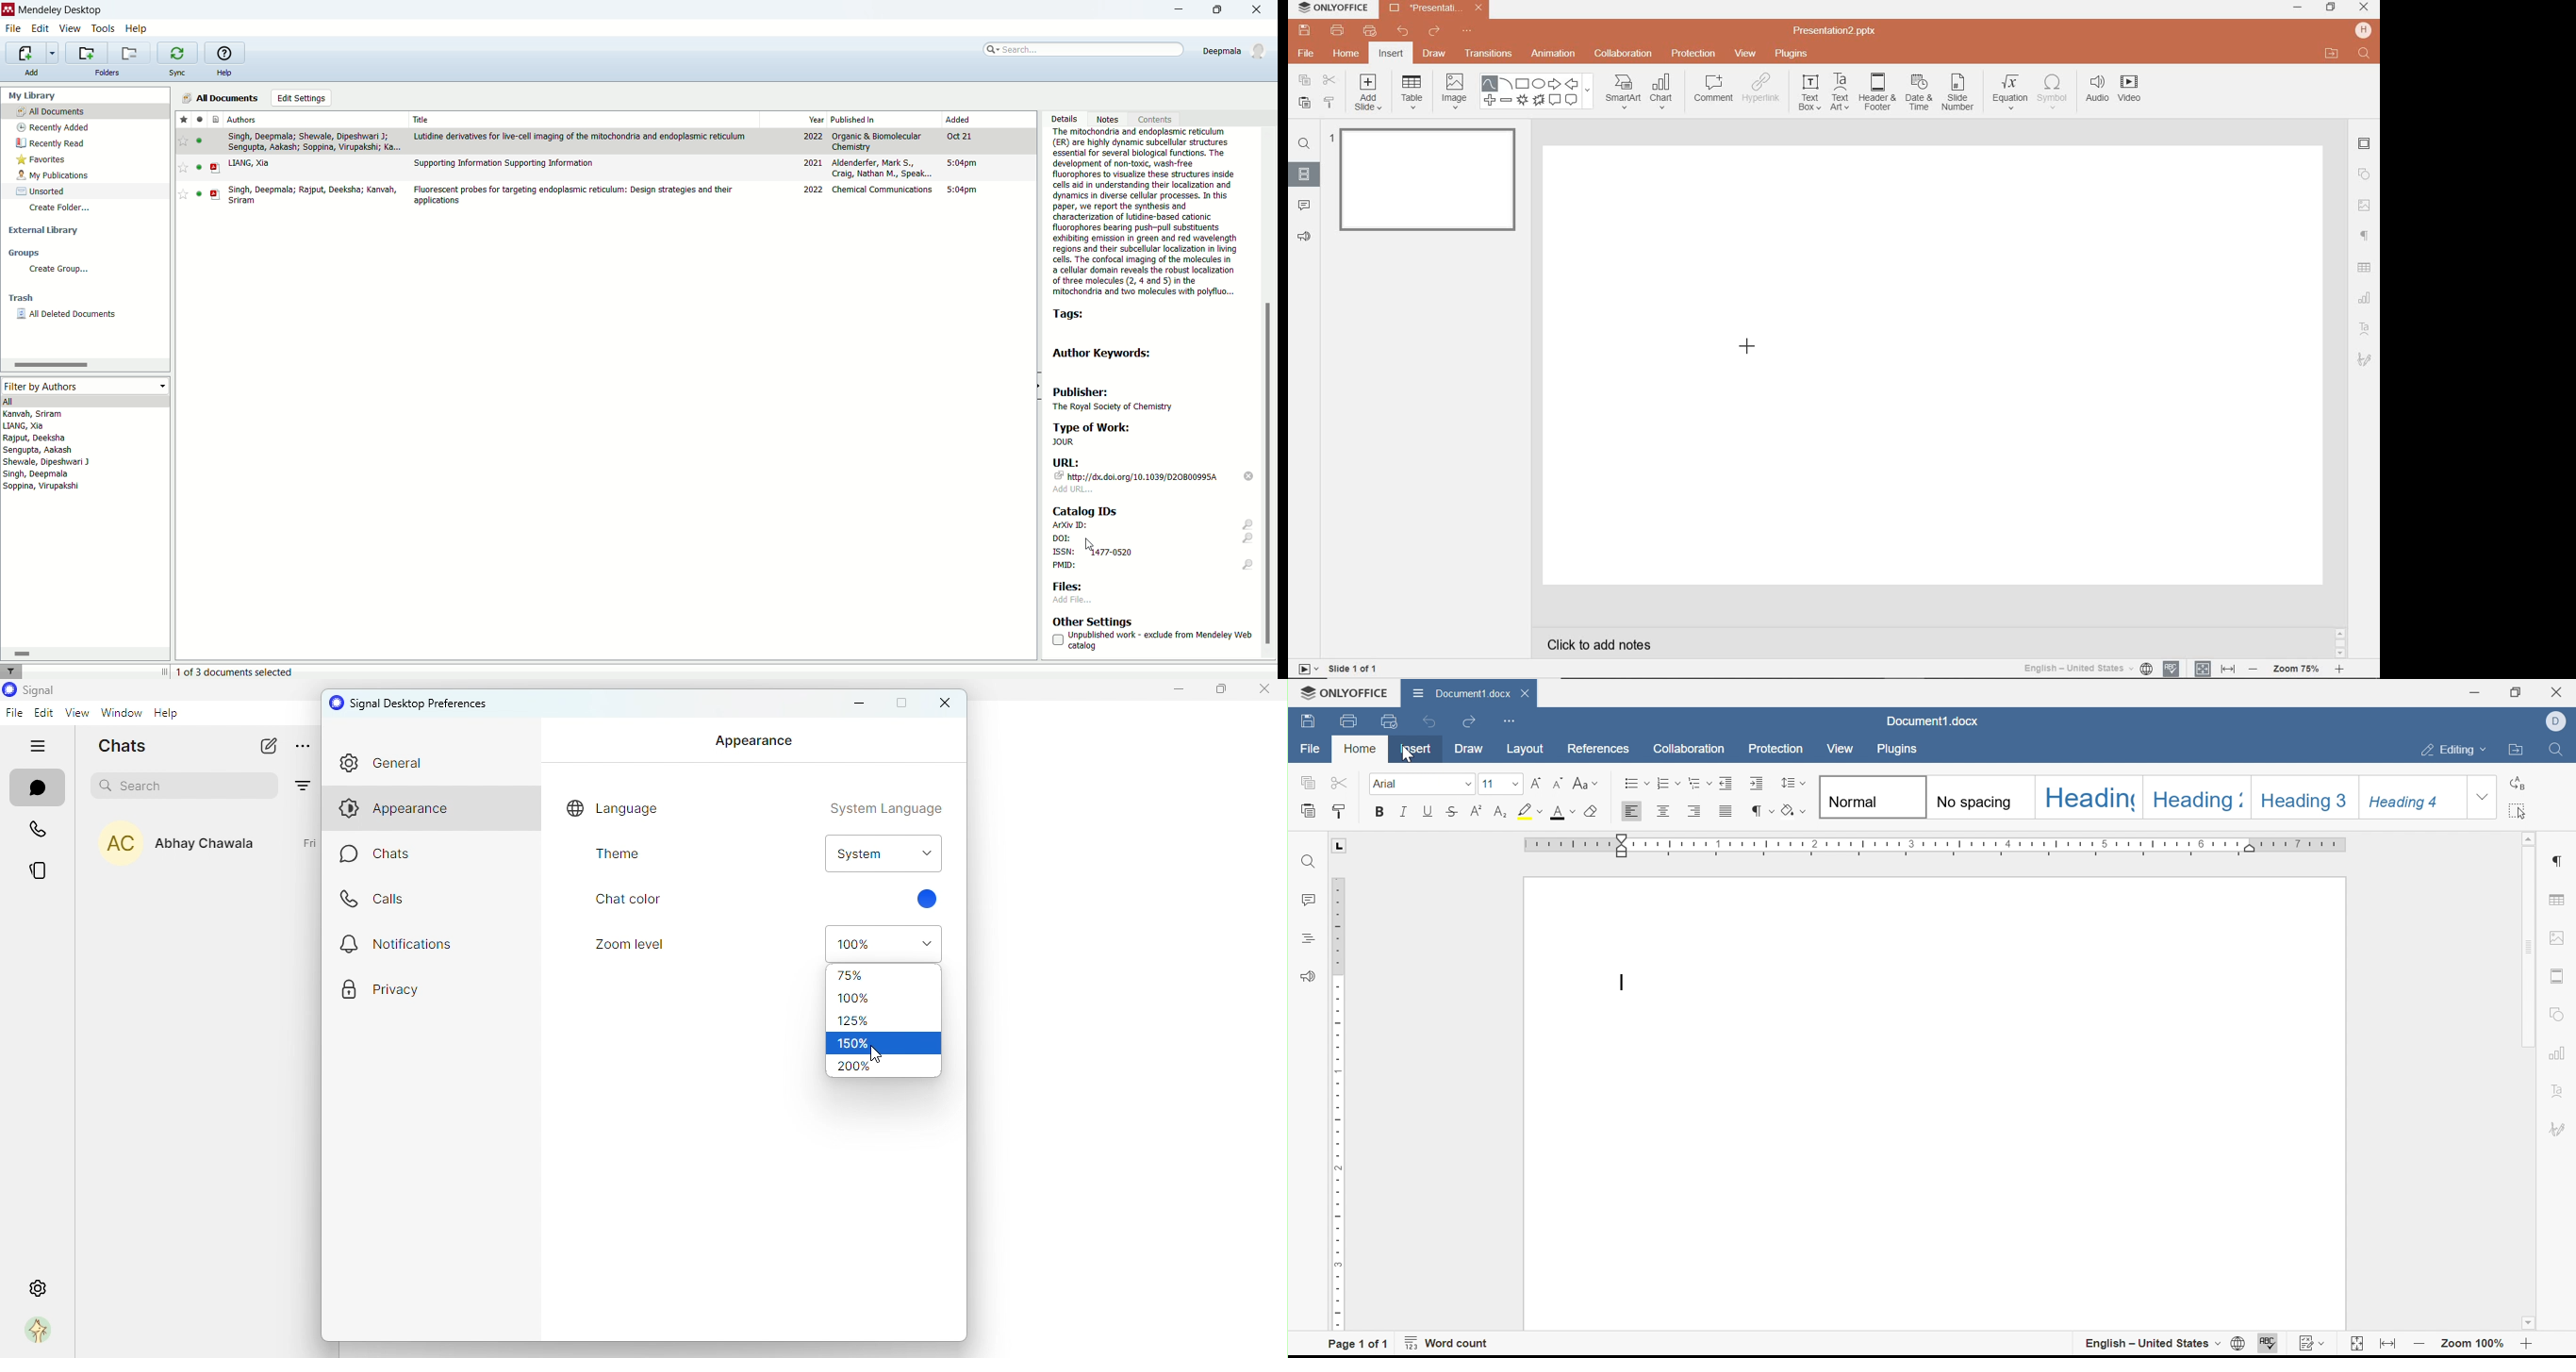 This screenshot has width=2576, height=1372. I want to click on favorite, so click(183, 168).